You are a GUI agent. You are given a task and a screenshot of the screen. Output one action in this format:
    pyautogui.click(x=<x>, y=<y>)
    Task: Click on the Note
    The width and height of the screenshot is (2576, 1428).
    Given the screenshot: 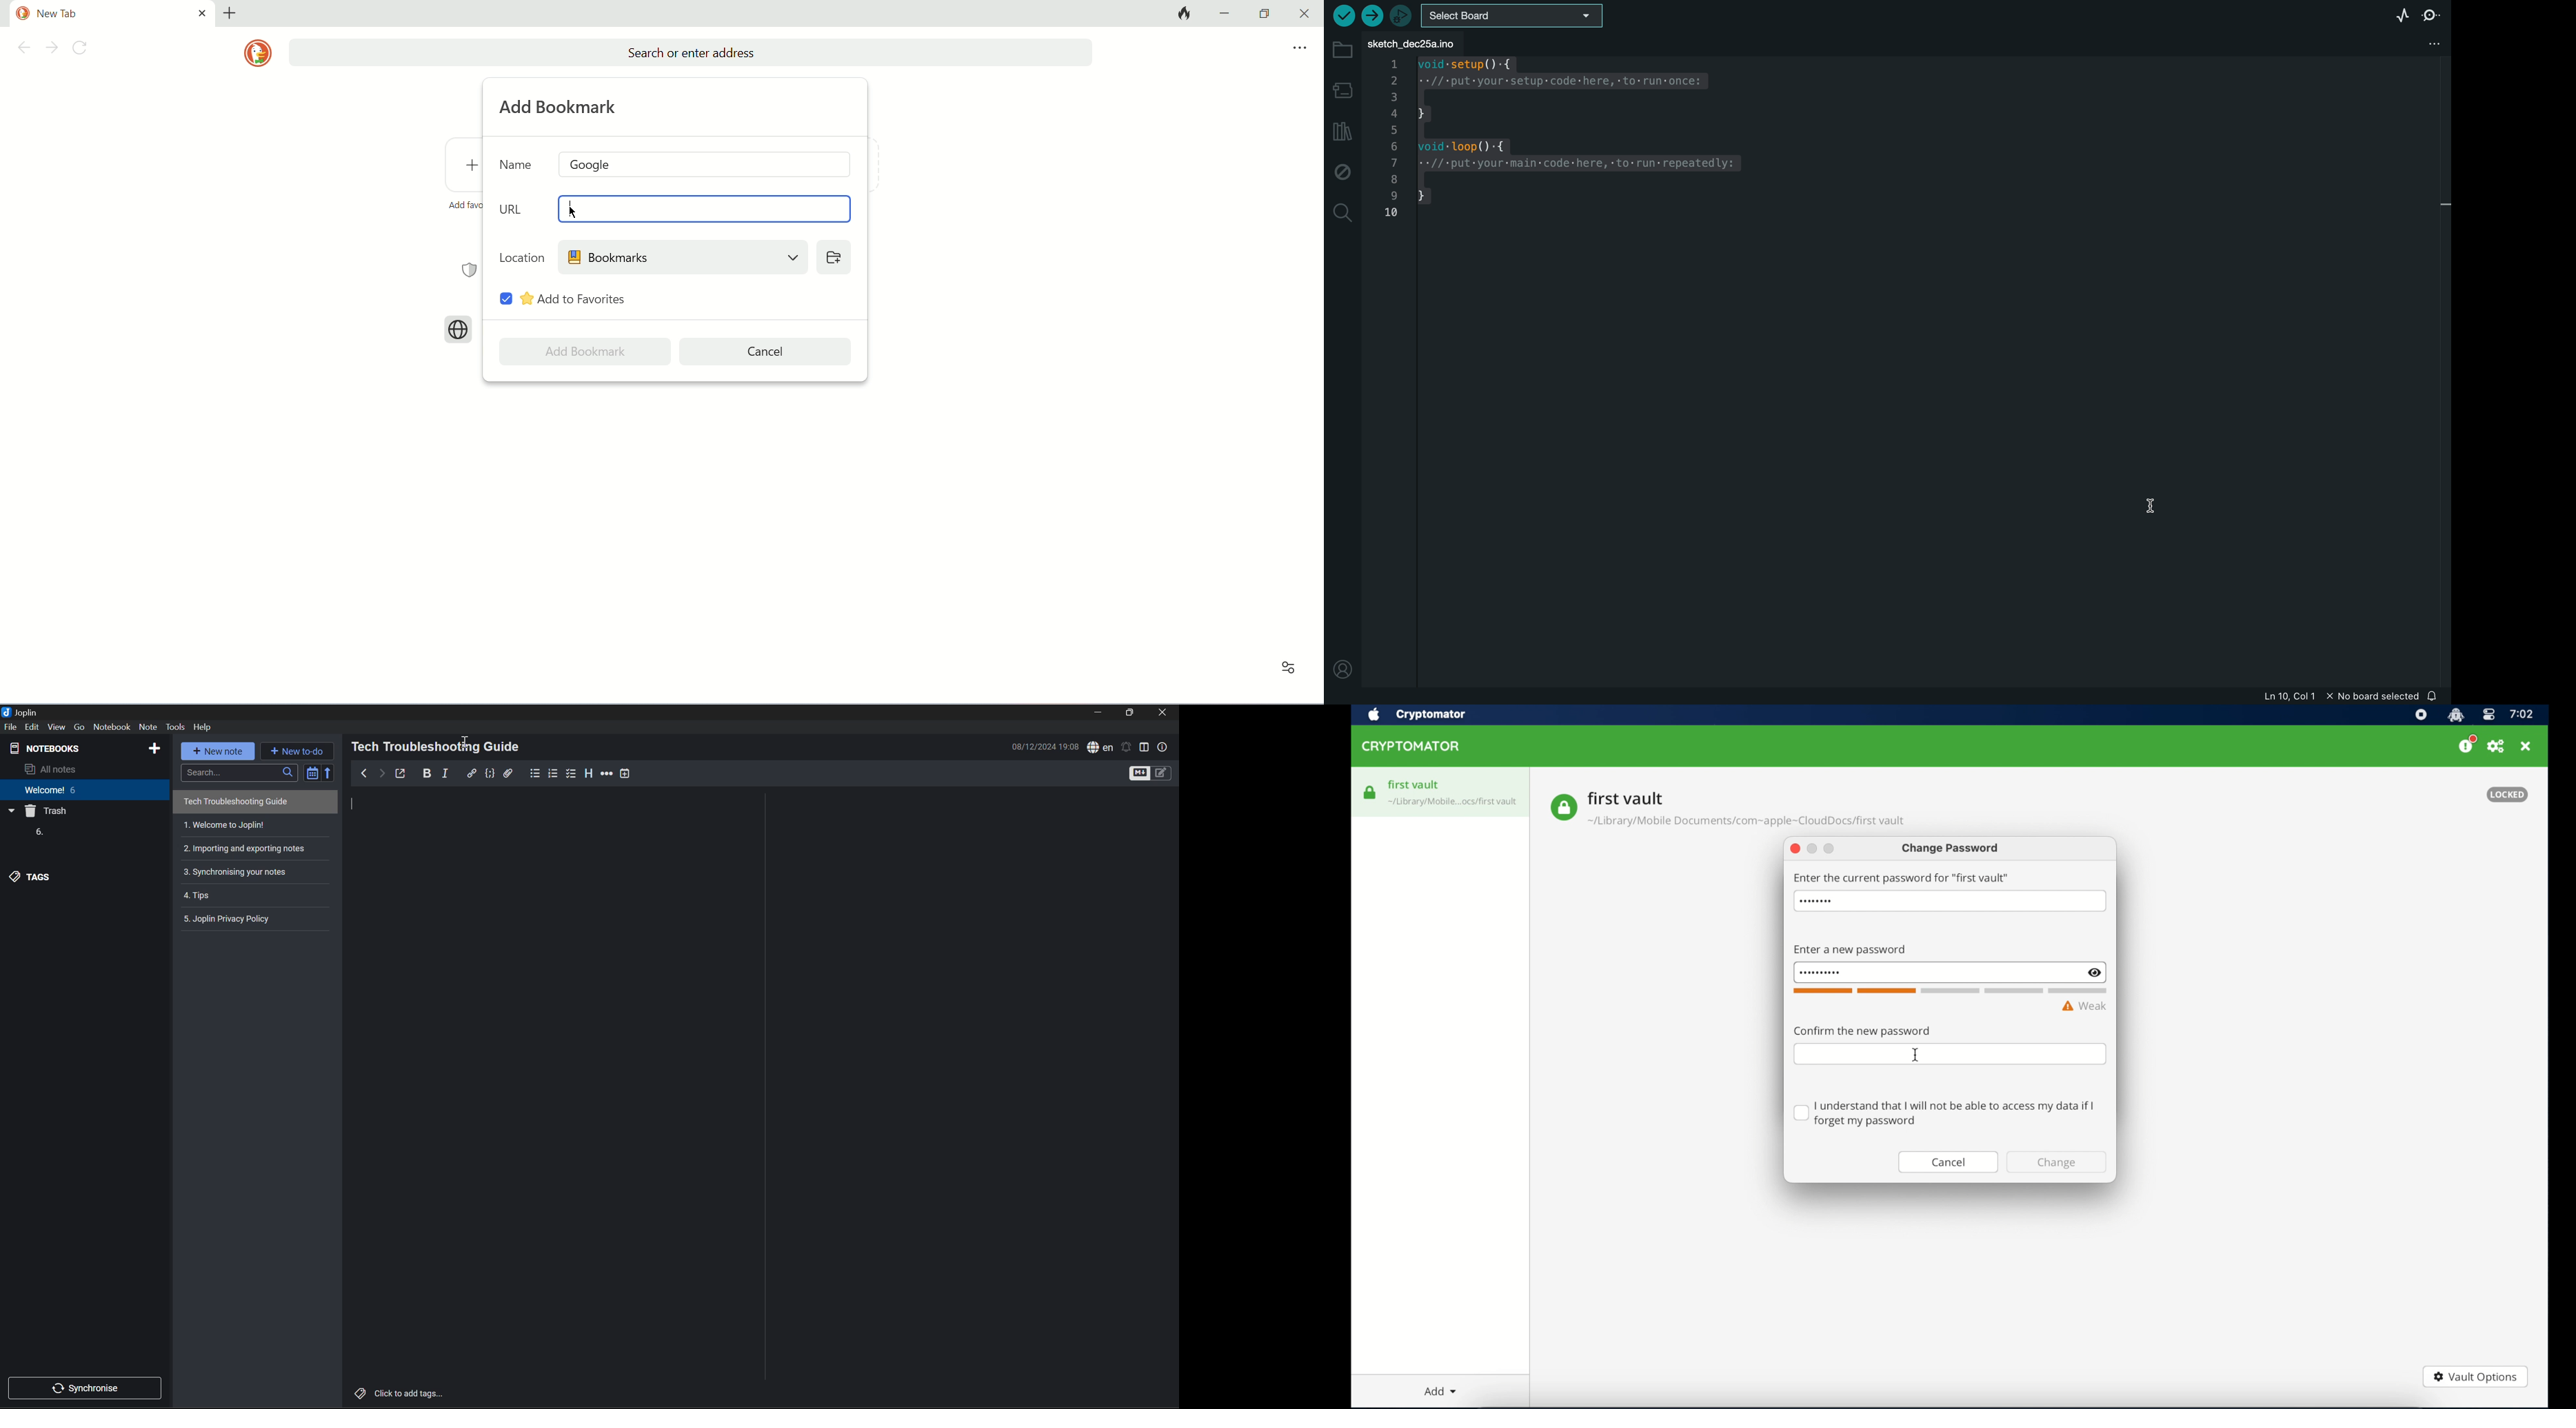 What is the action you would take?
    pyautogui.click(x=147, y=727)
    